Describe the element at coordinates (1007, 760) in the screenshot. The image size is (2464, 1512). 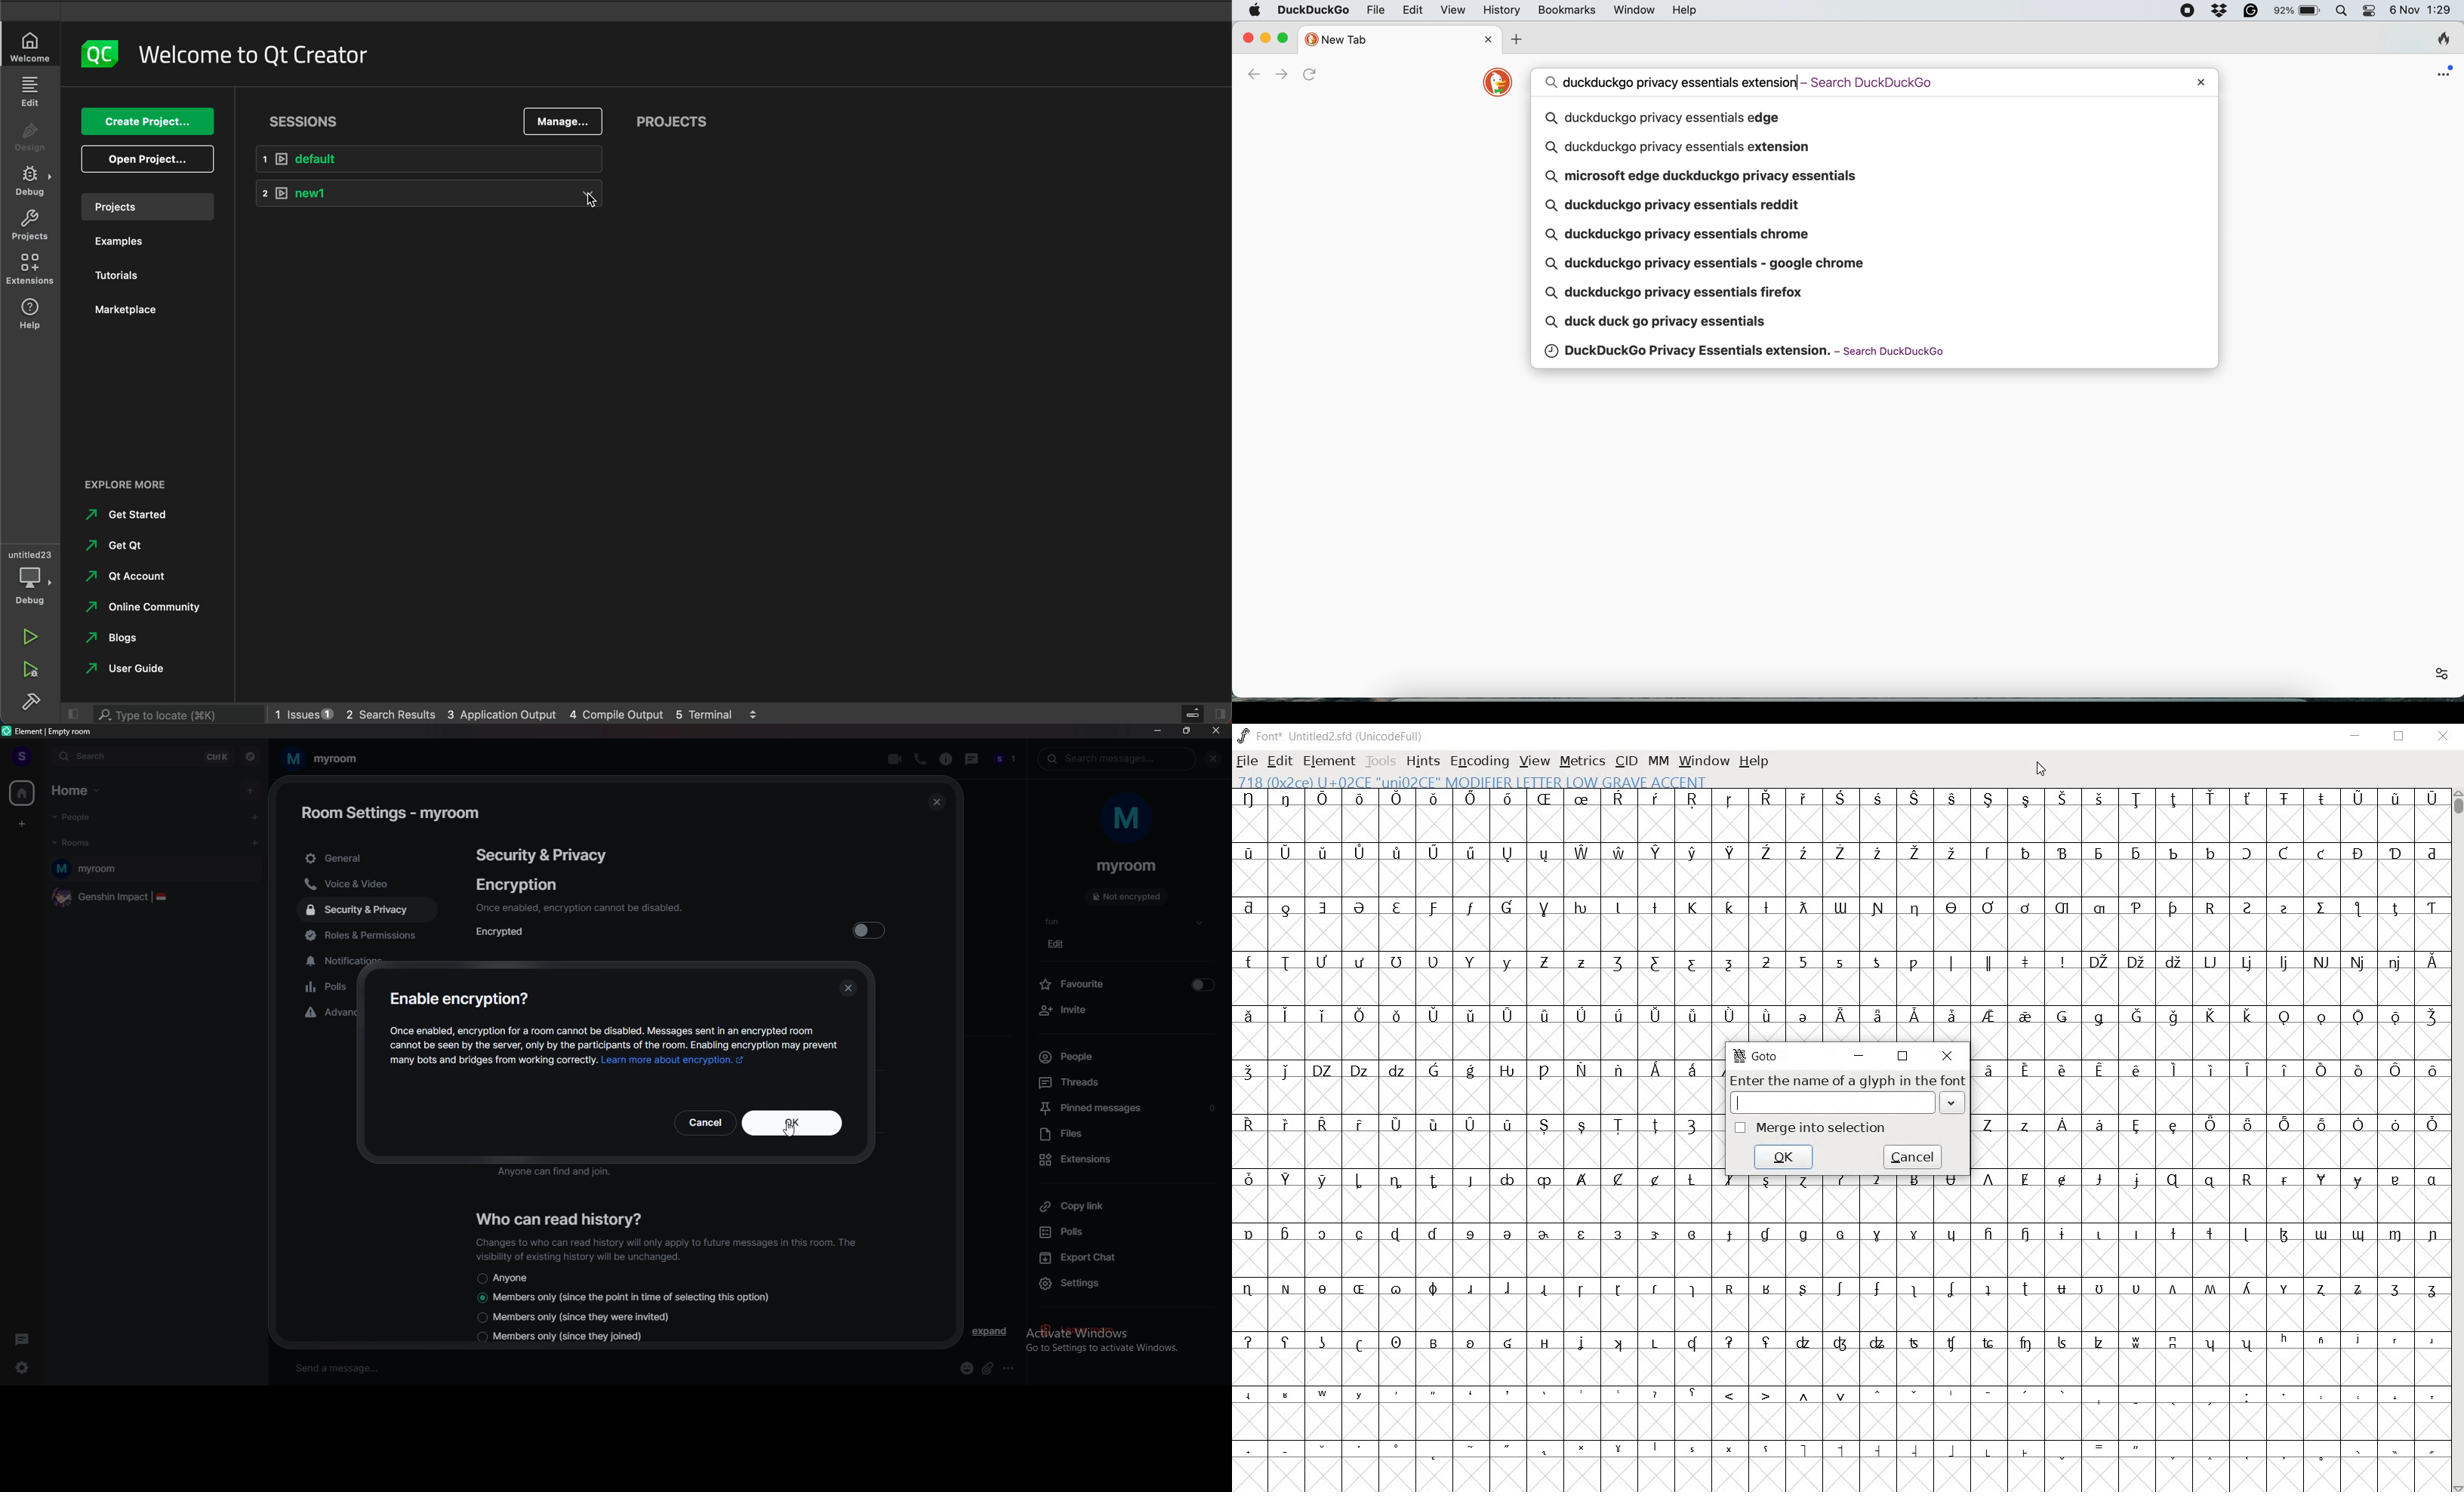
I see `people` at that location.